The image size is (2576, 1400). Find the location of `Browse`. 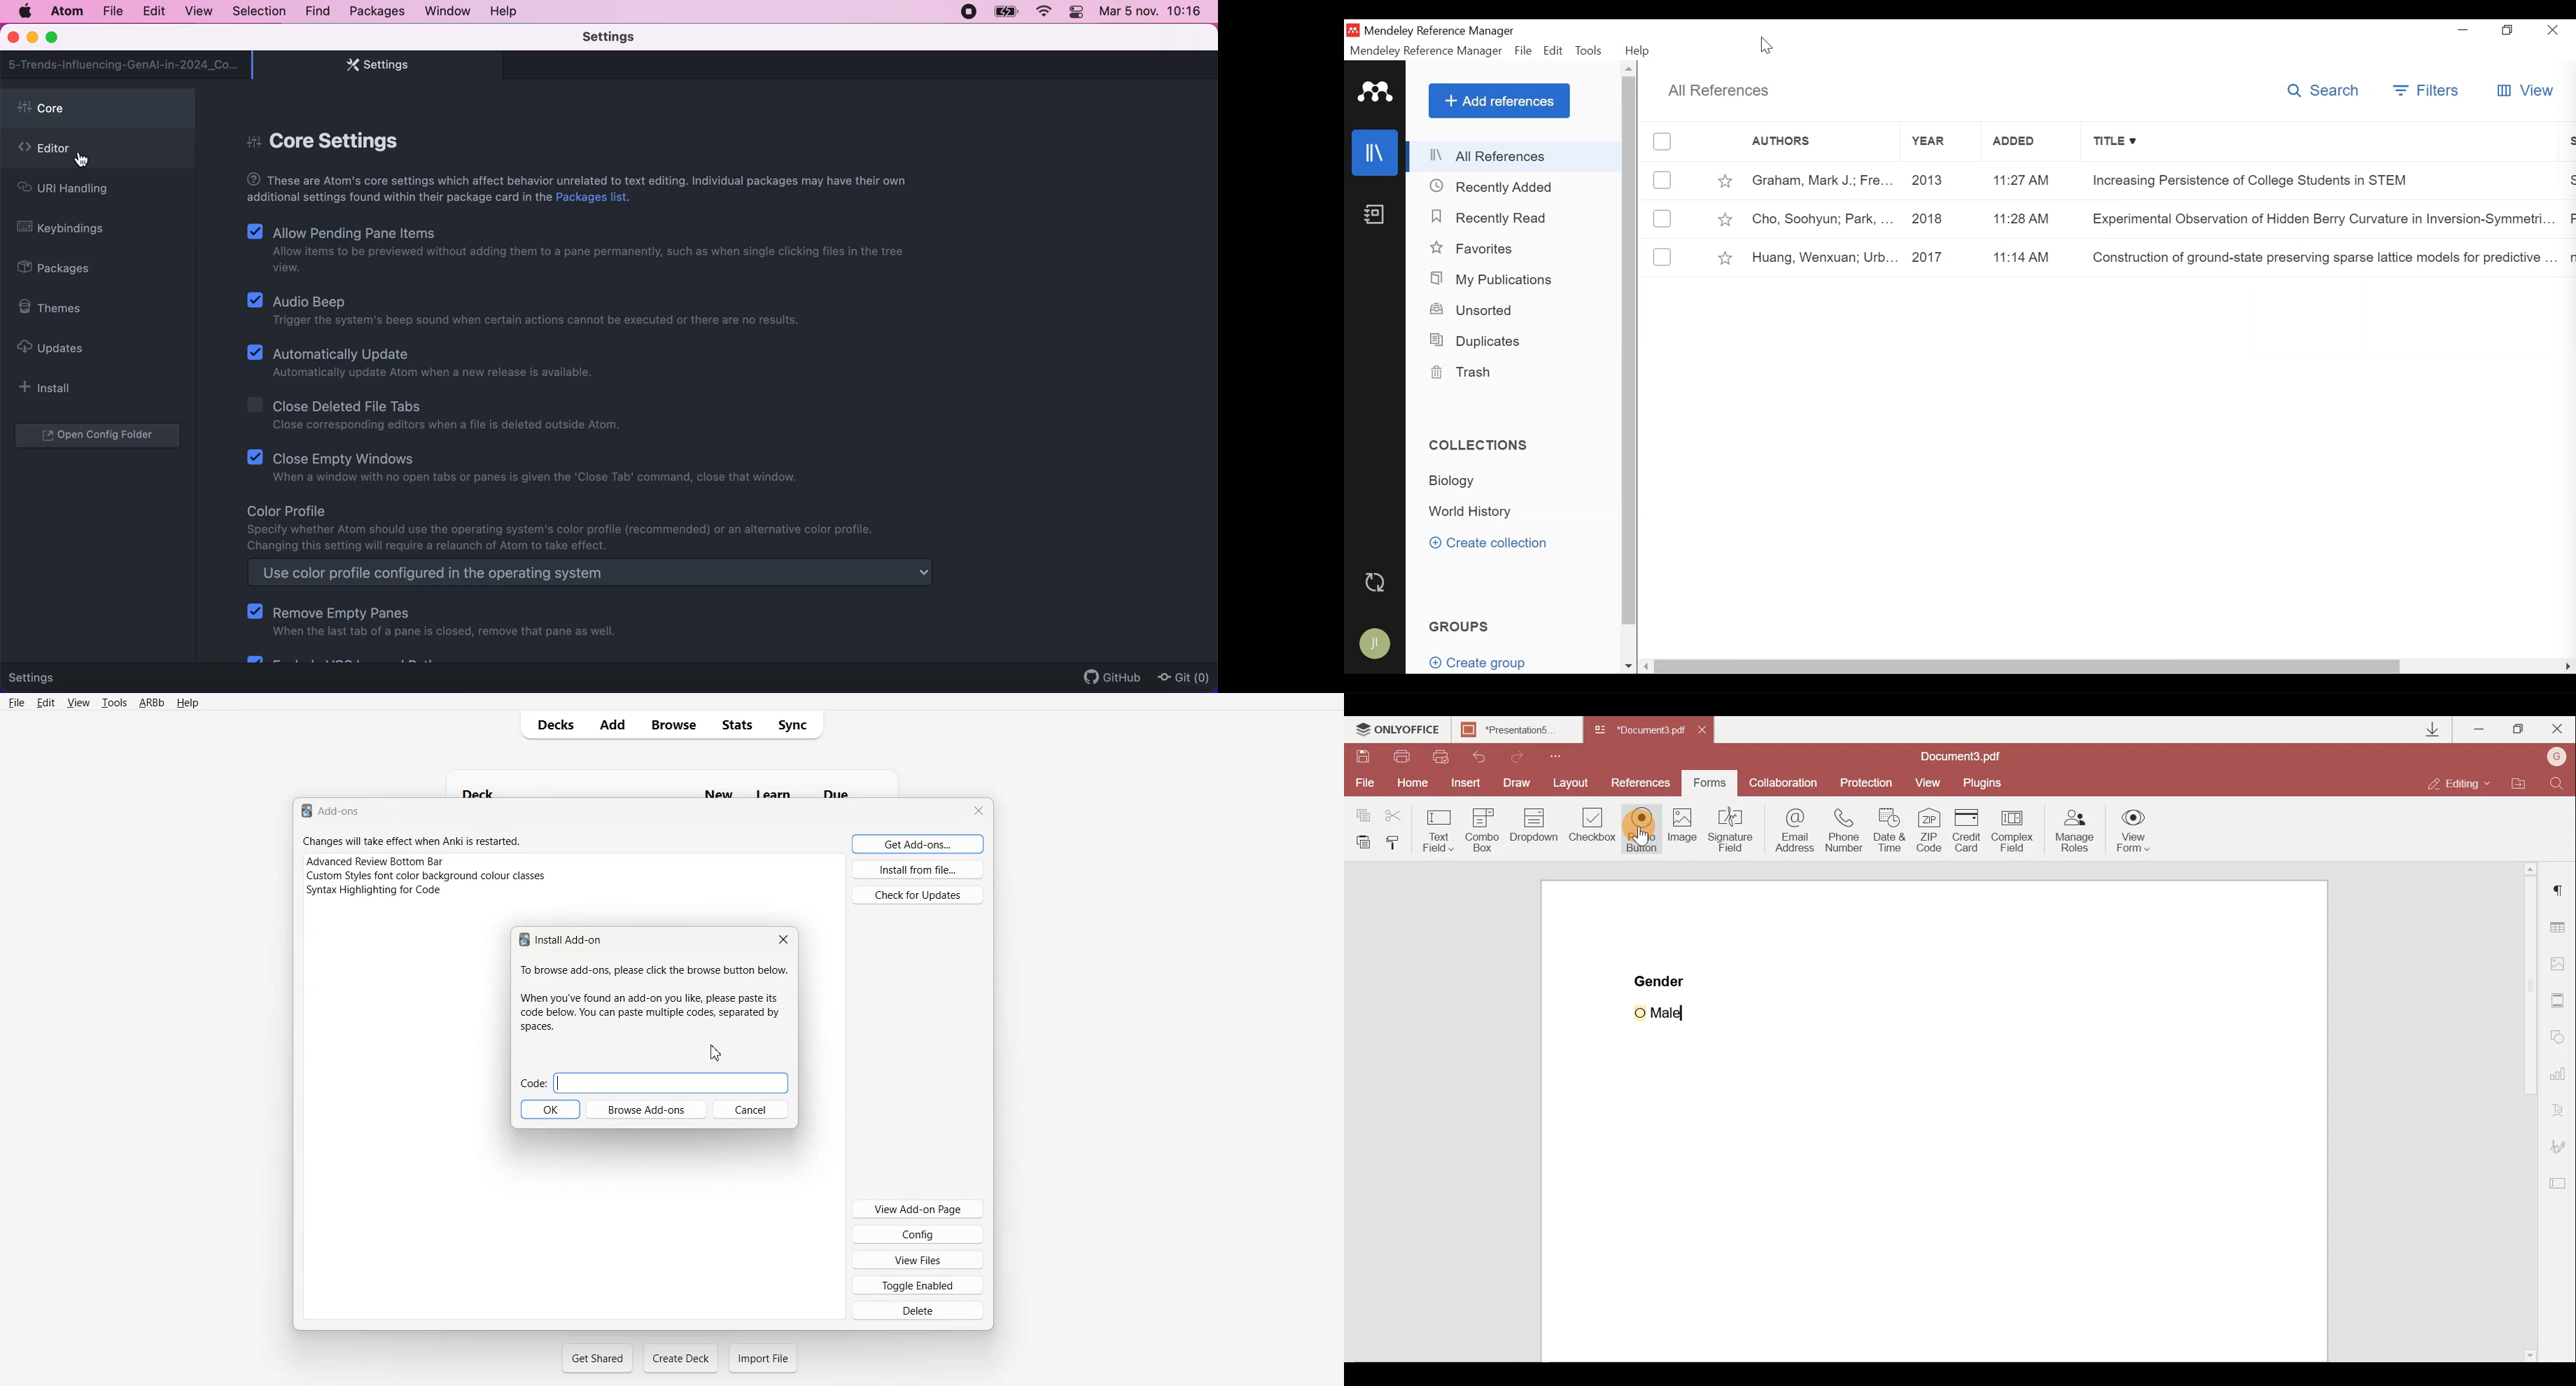

Browse is located at coordinates (673, 725).